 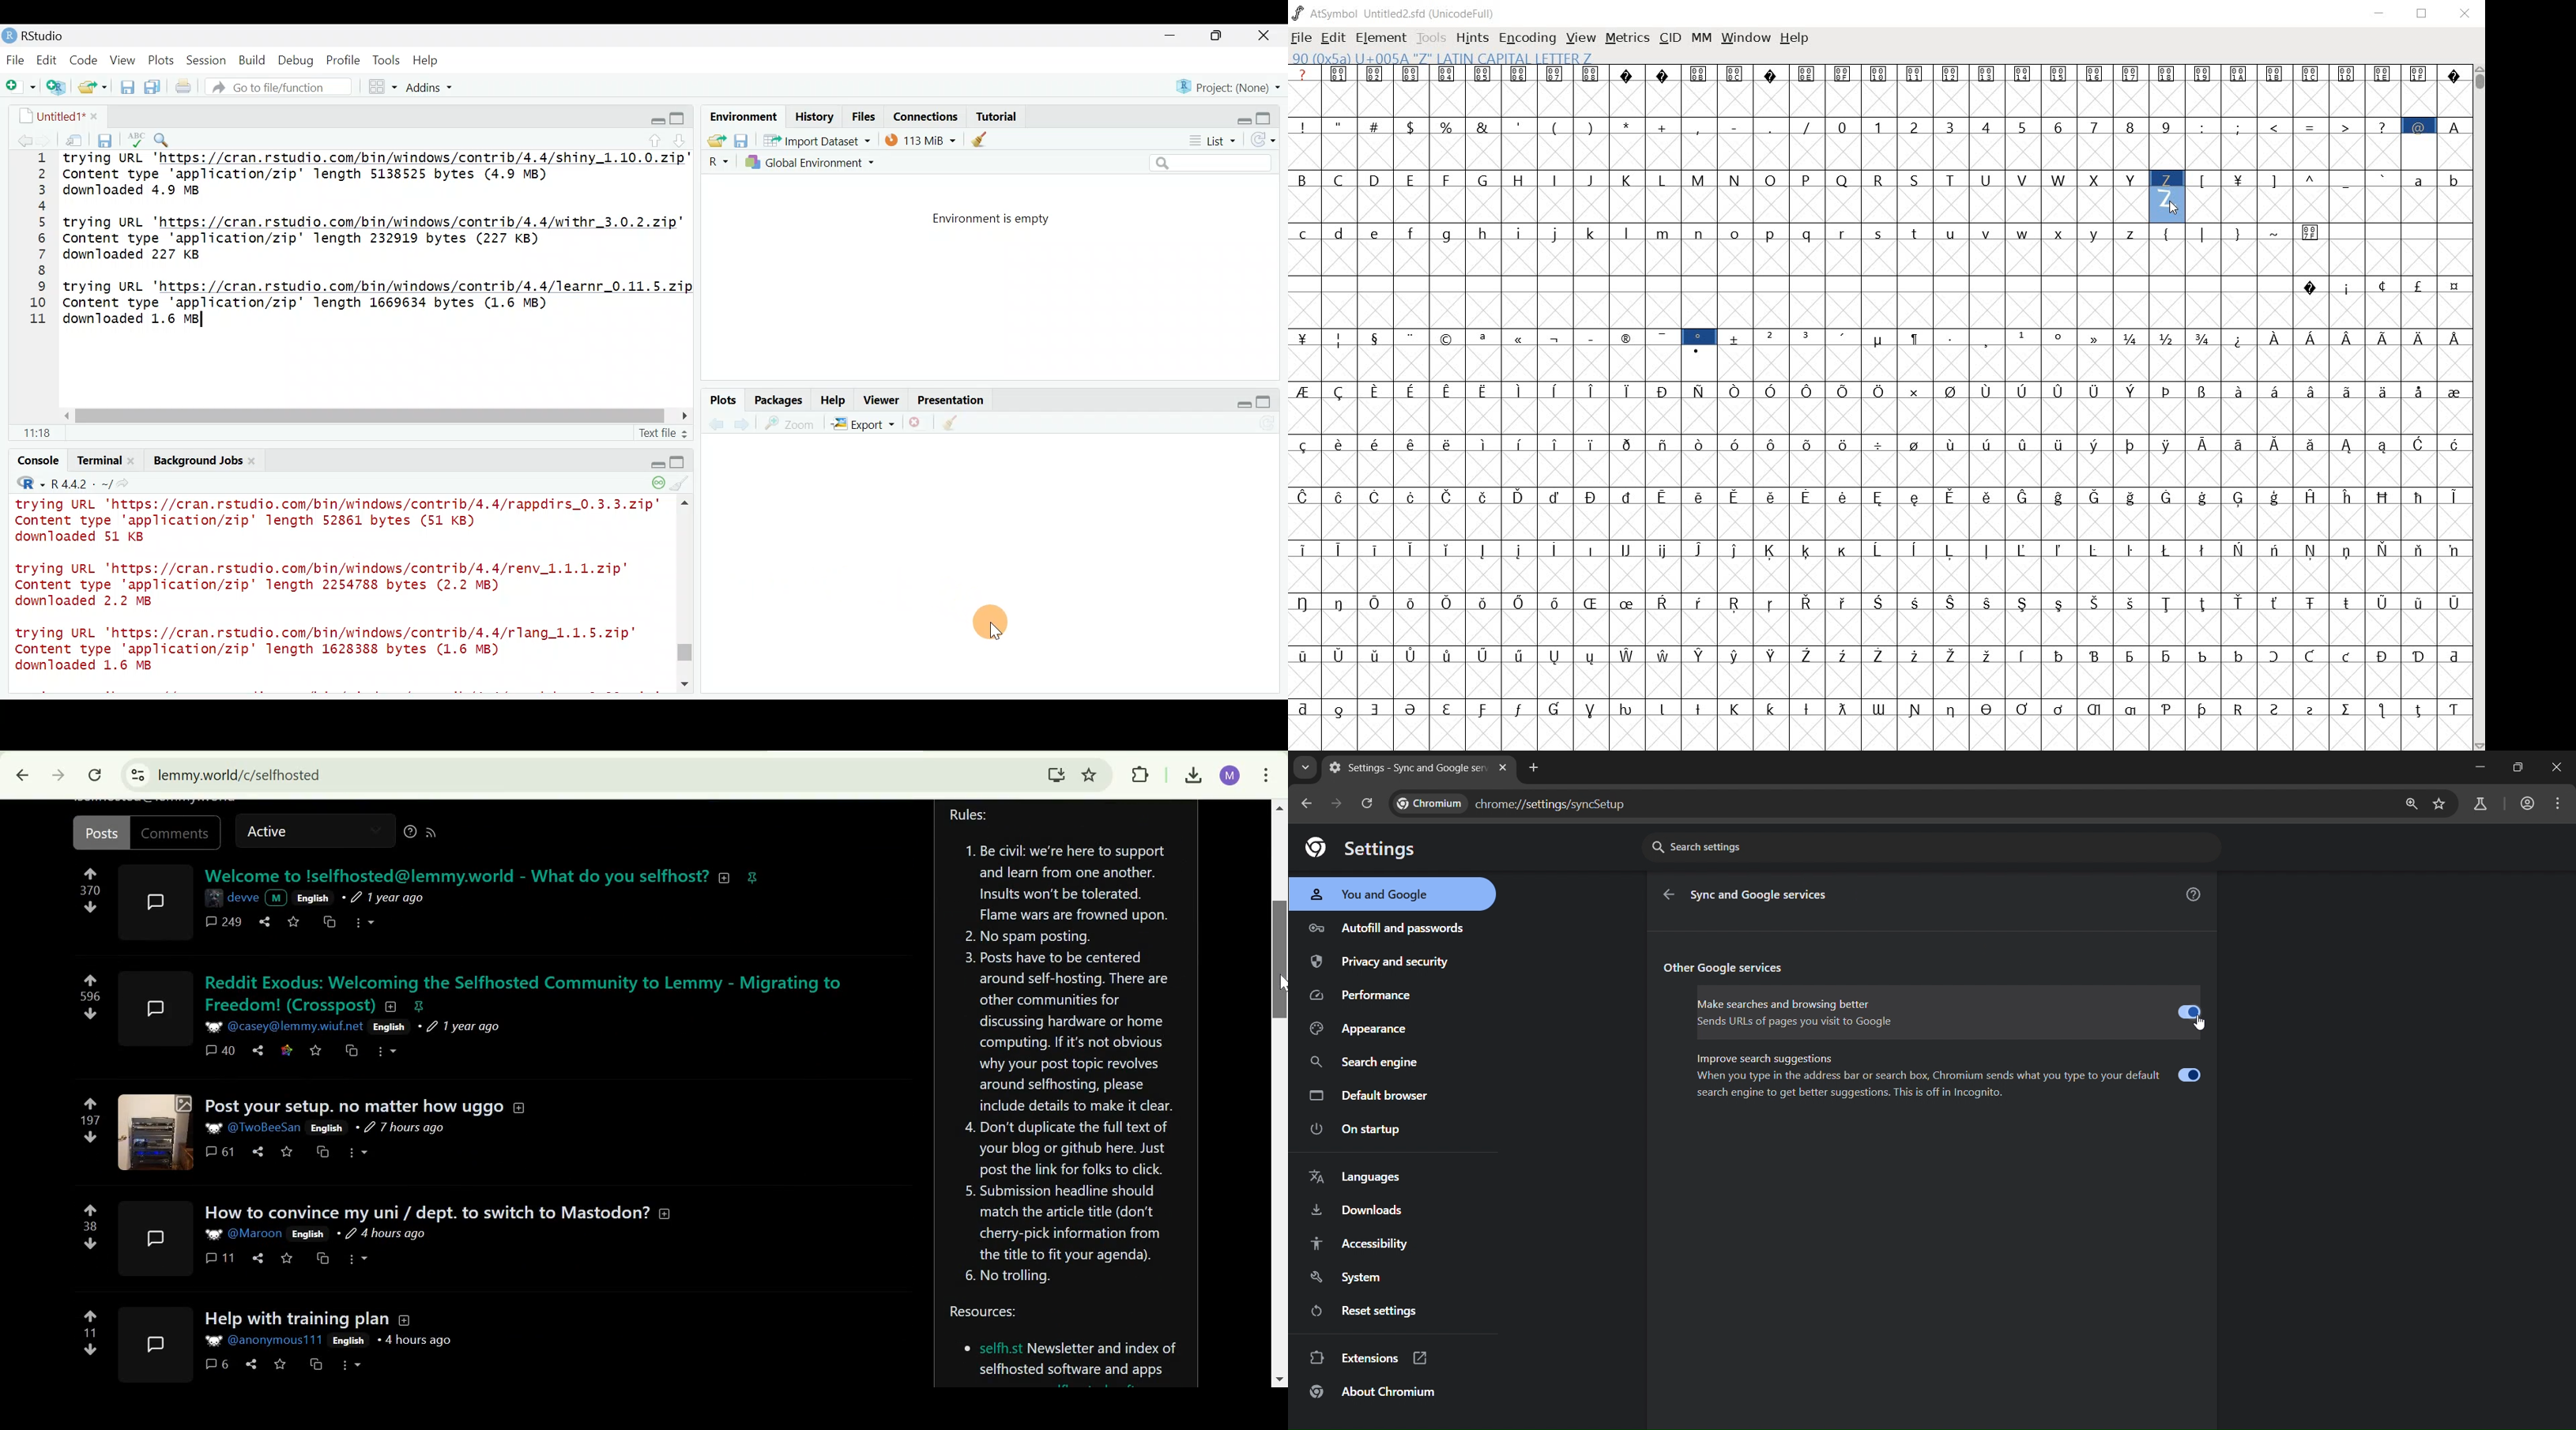 What do you see at coordinates (655, 119) in the screenshot?
I see `restore down` at bounding box center [655, 119].